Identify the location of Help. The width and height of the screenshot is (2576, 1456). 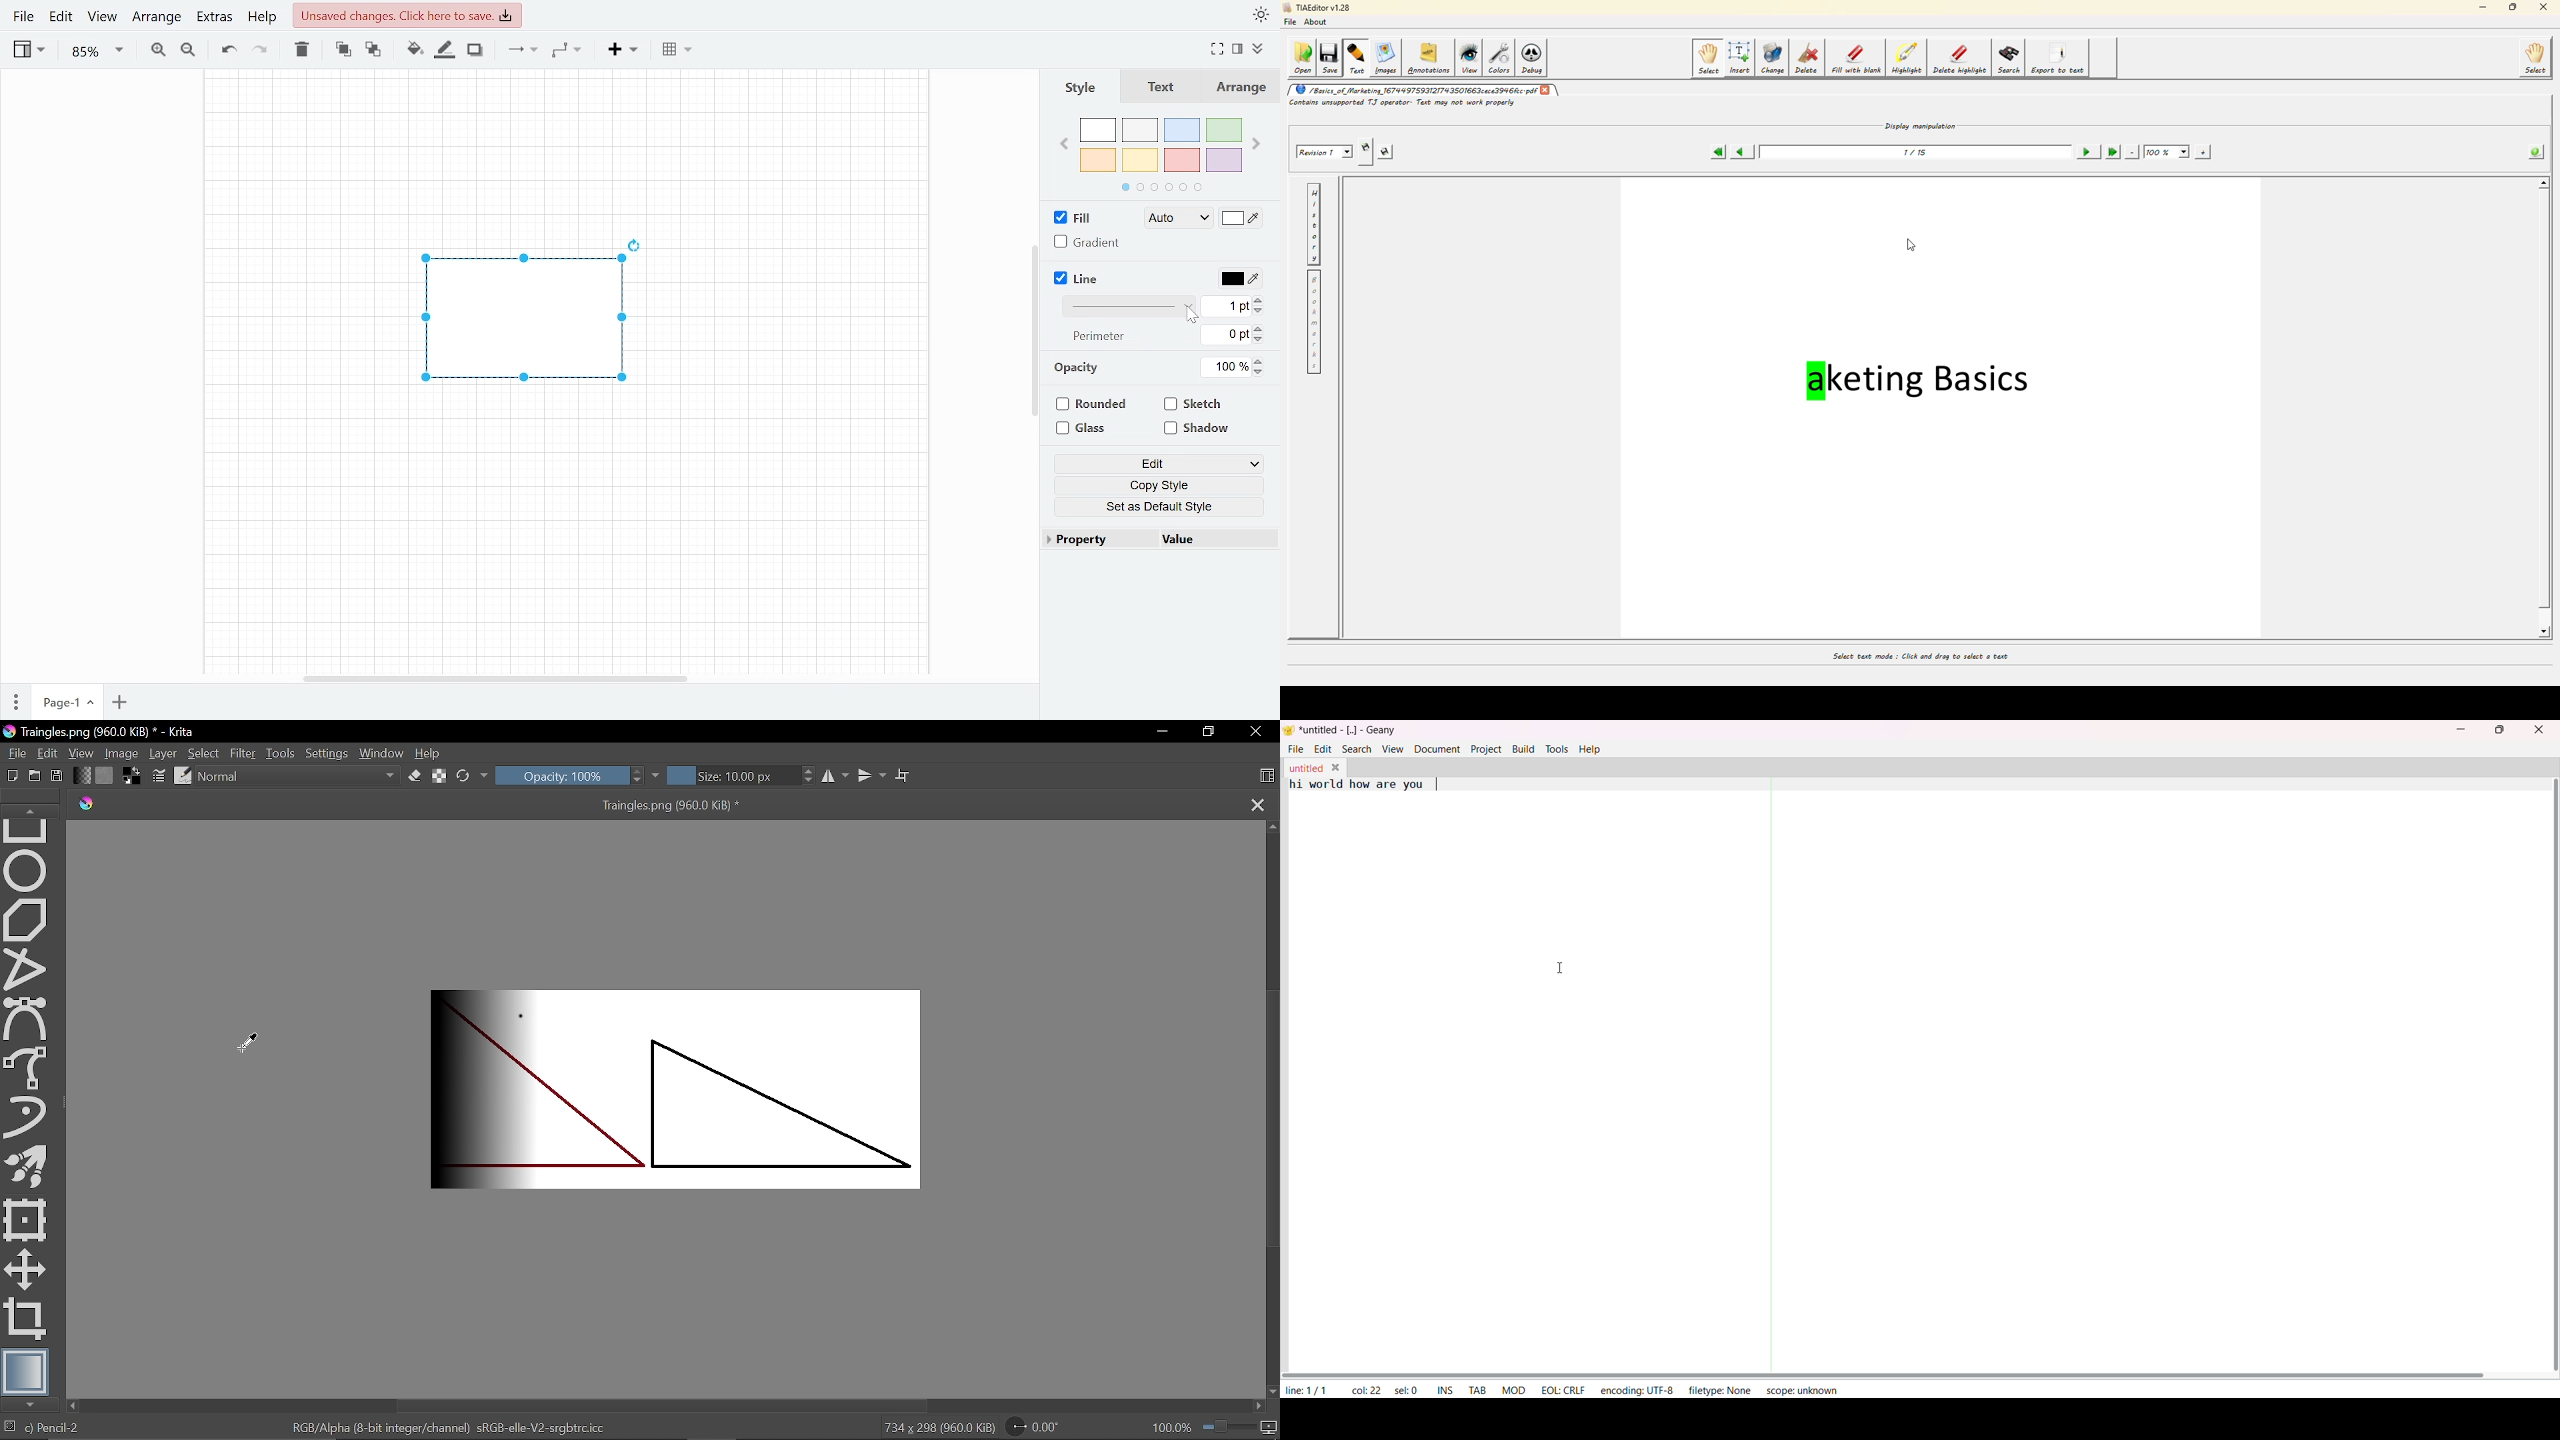
(433, 753).